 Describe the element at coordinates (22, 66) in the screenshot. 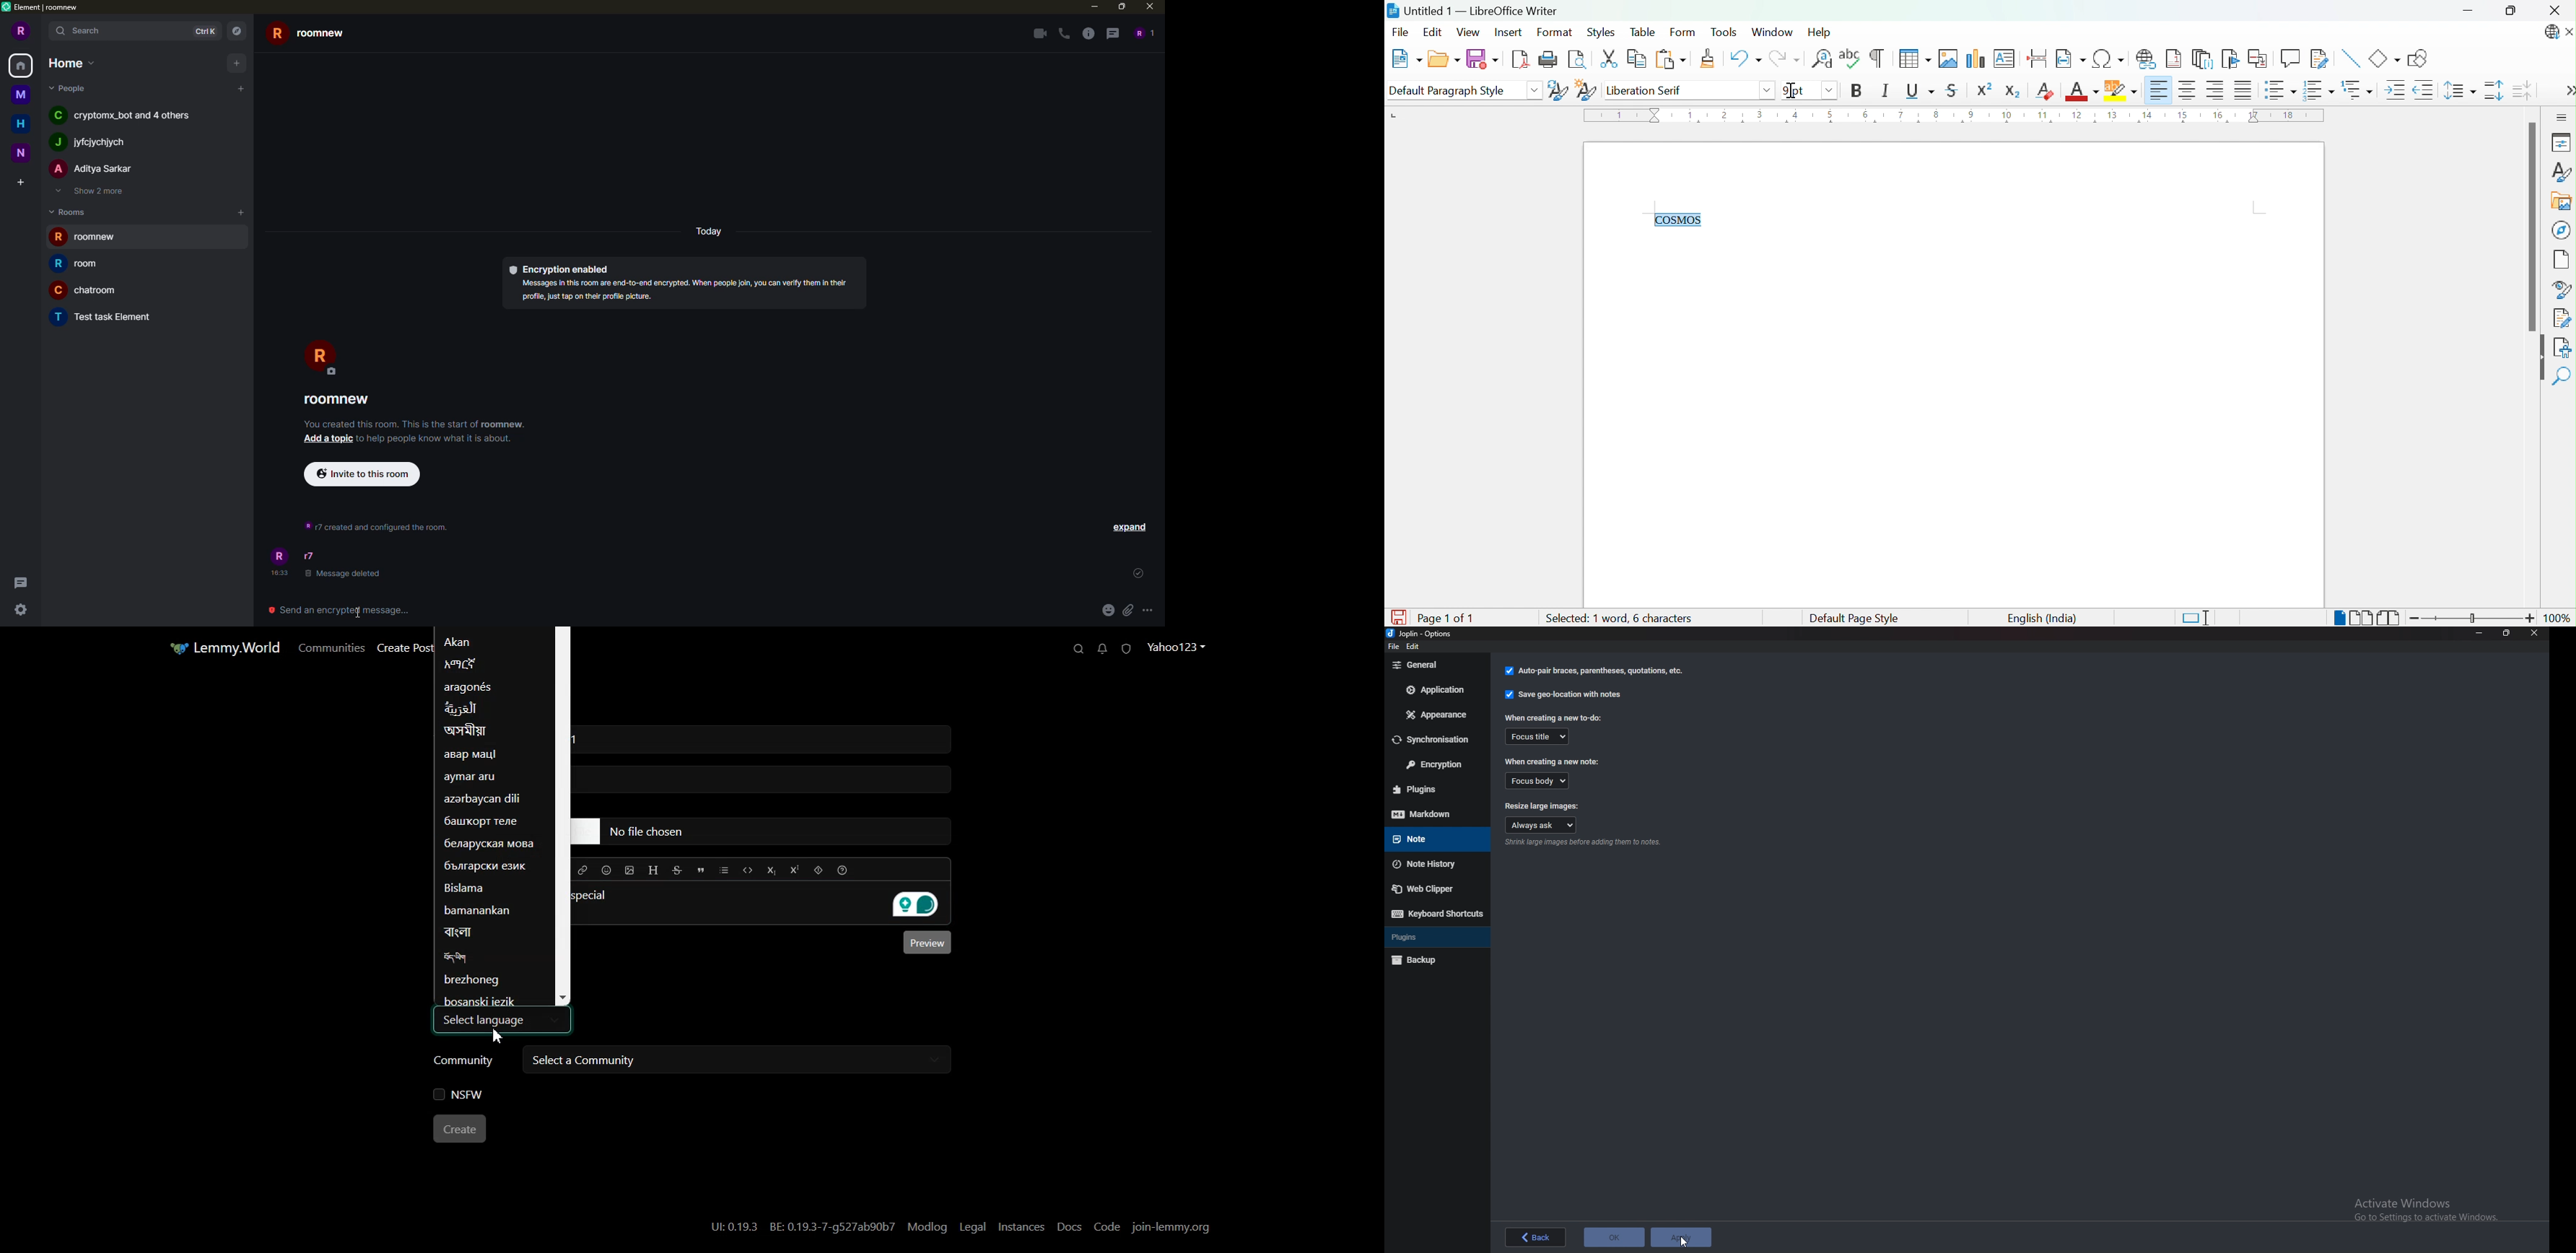

I see `home` at that location.